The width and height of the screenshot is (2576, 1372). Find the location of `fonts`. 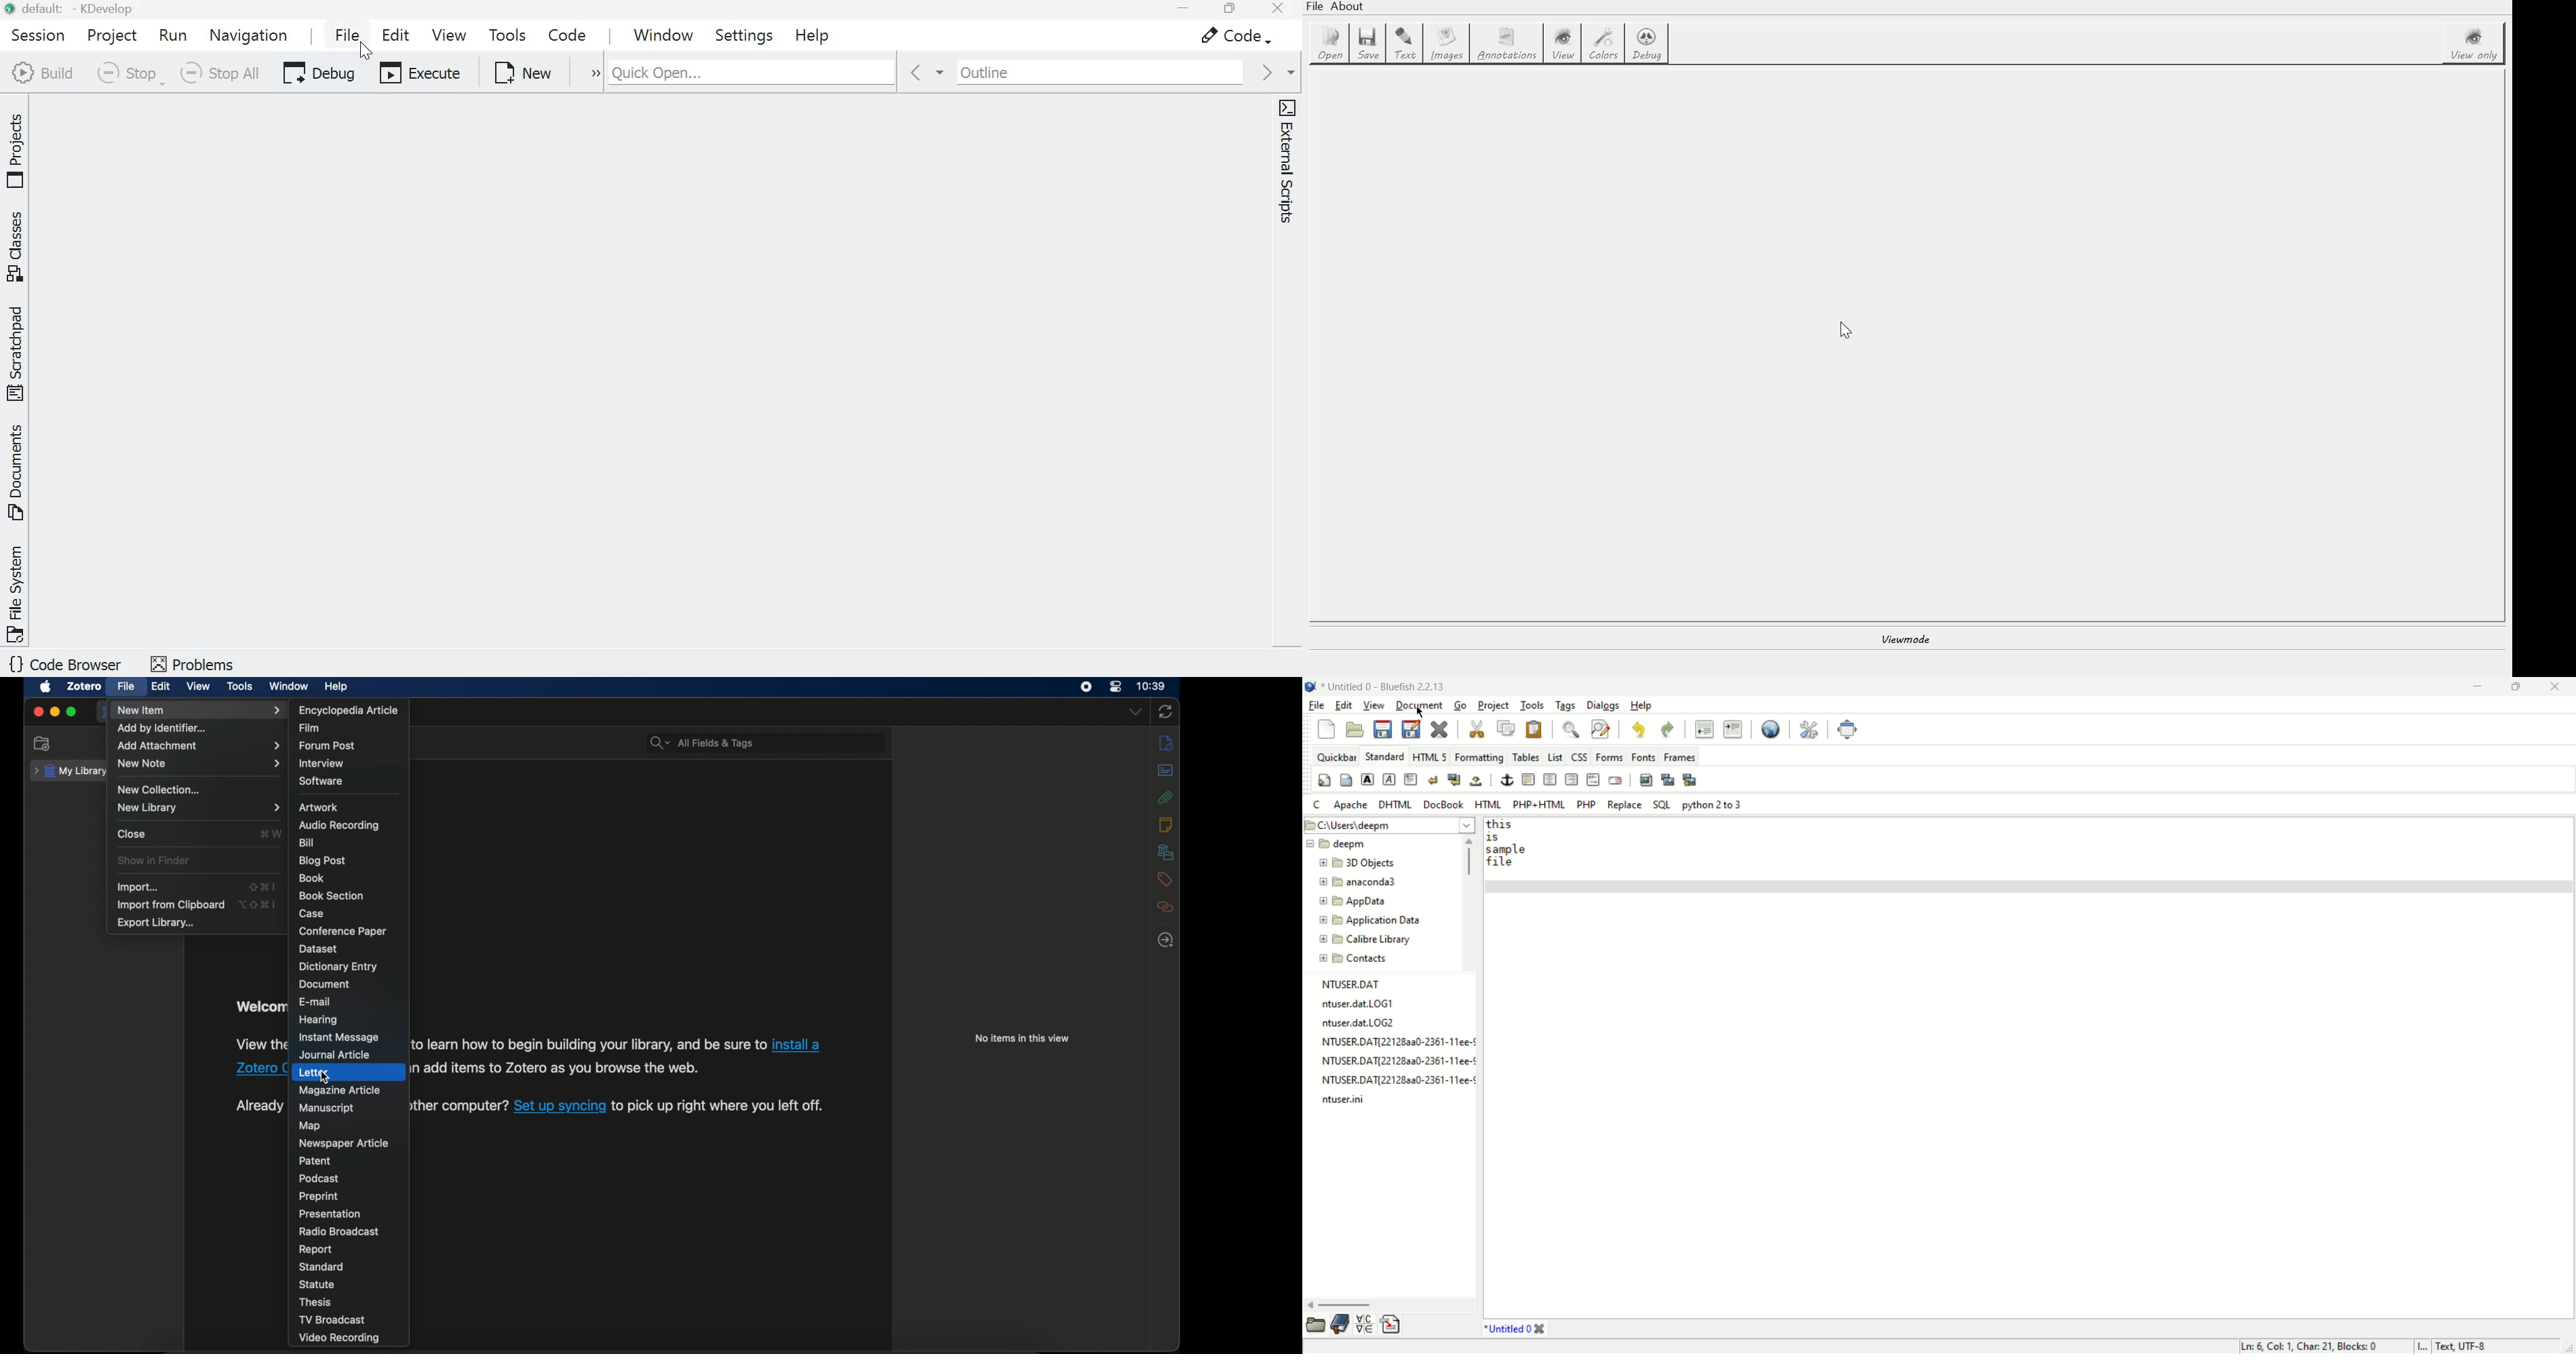

fonts is located at coordinates (1643, 757).